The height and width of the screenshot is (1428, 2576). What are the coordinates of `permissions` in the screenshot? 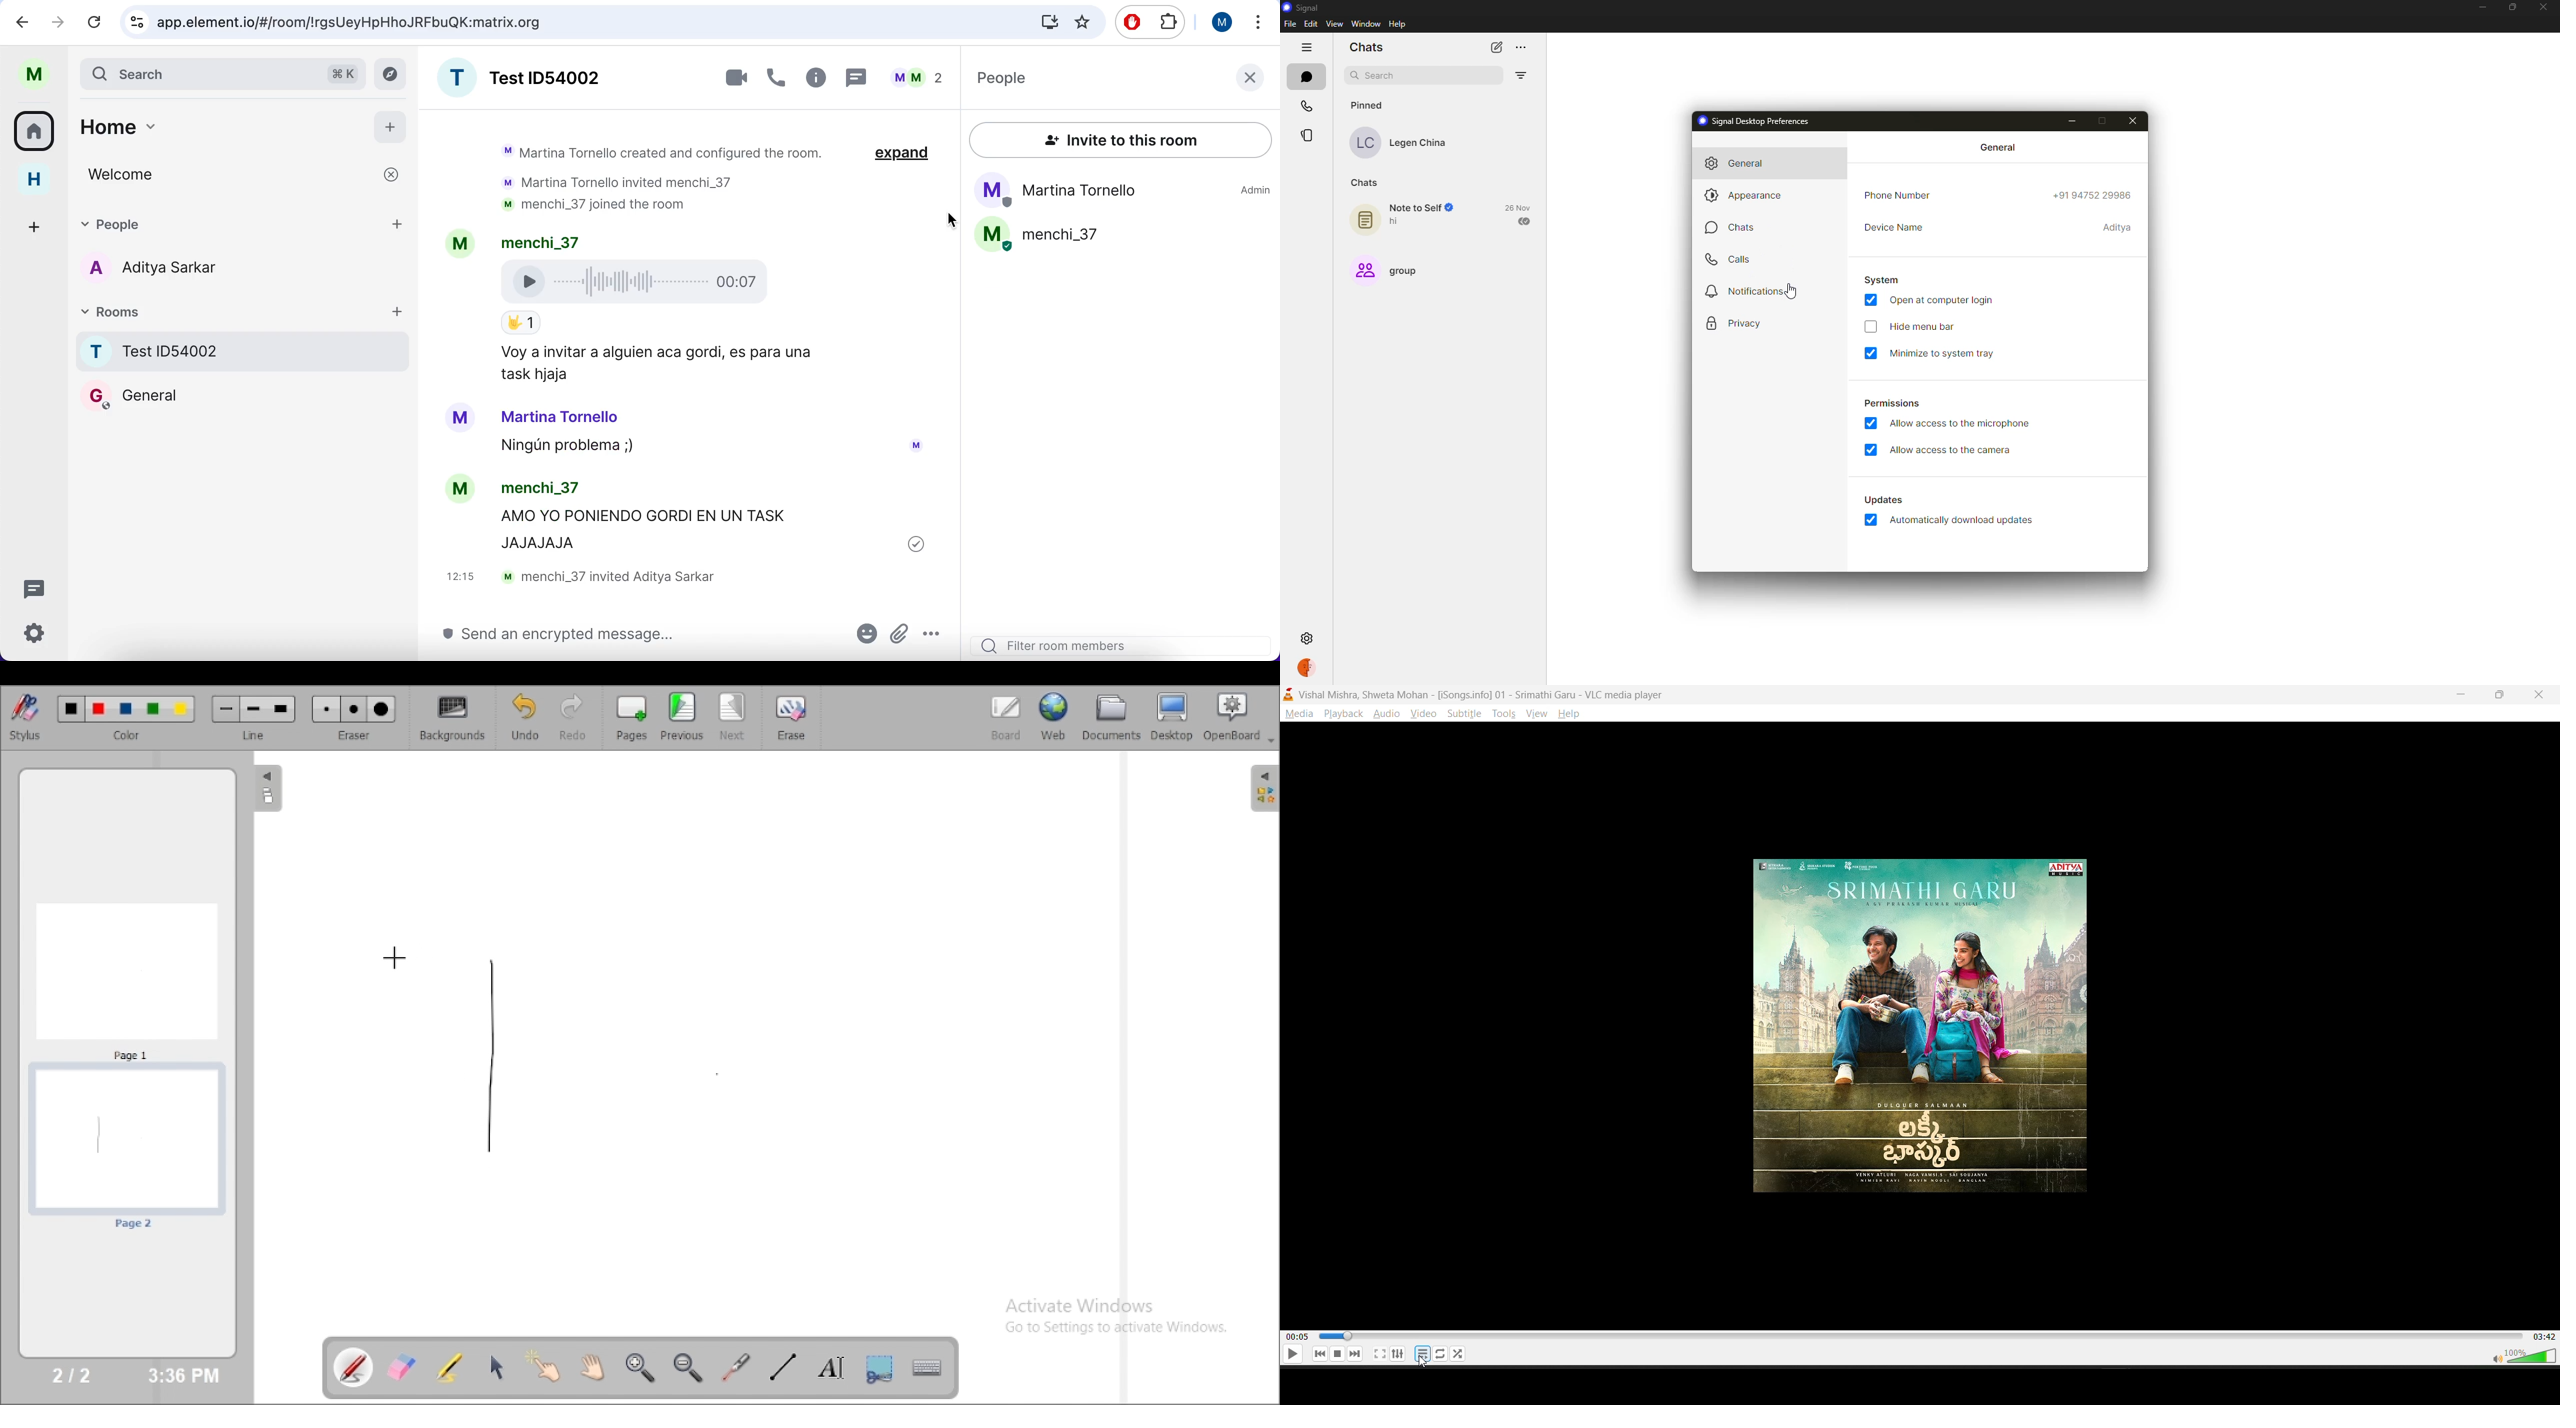 It's located at (1896, 403).